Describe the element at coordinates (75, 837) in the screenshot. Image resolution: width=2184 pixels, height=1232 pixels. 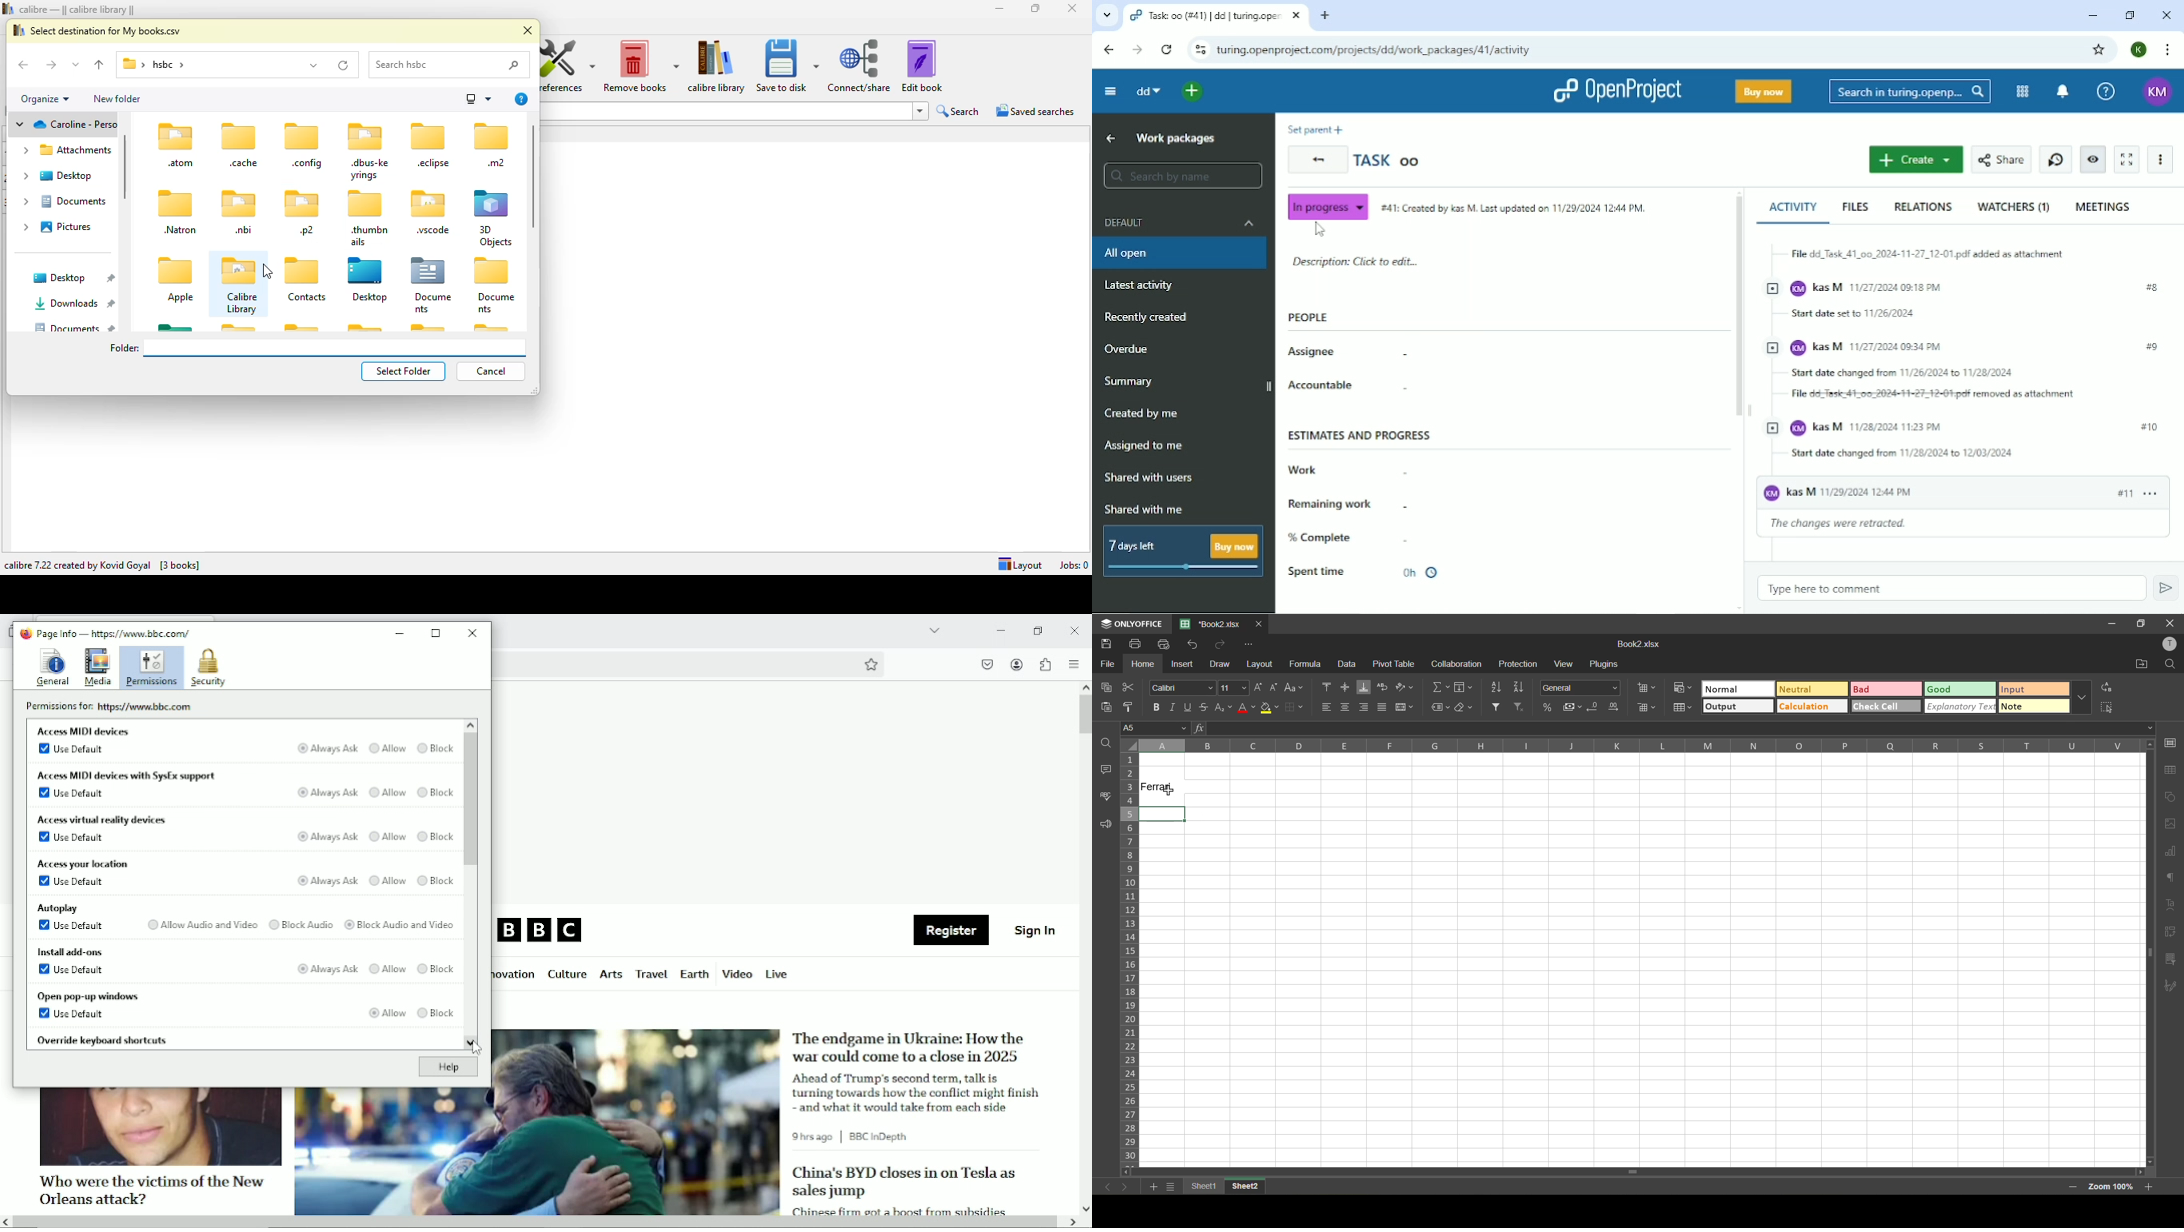
I see `Use default` at that location.